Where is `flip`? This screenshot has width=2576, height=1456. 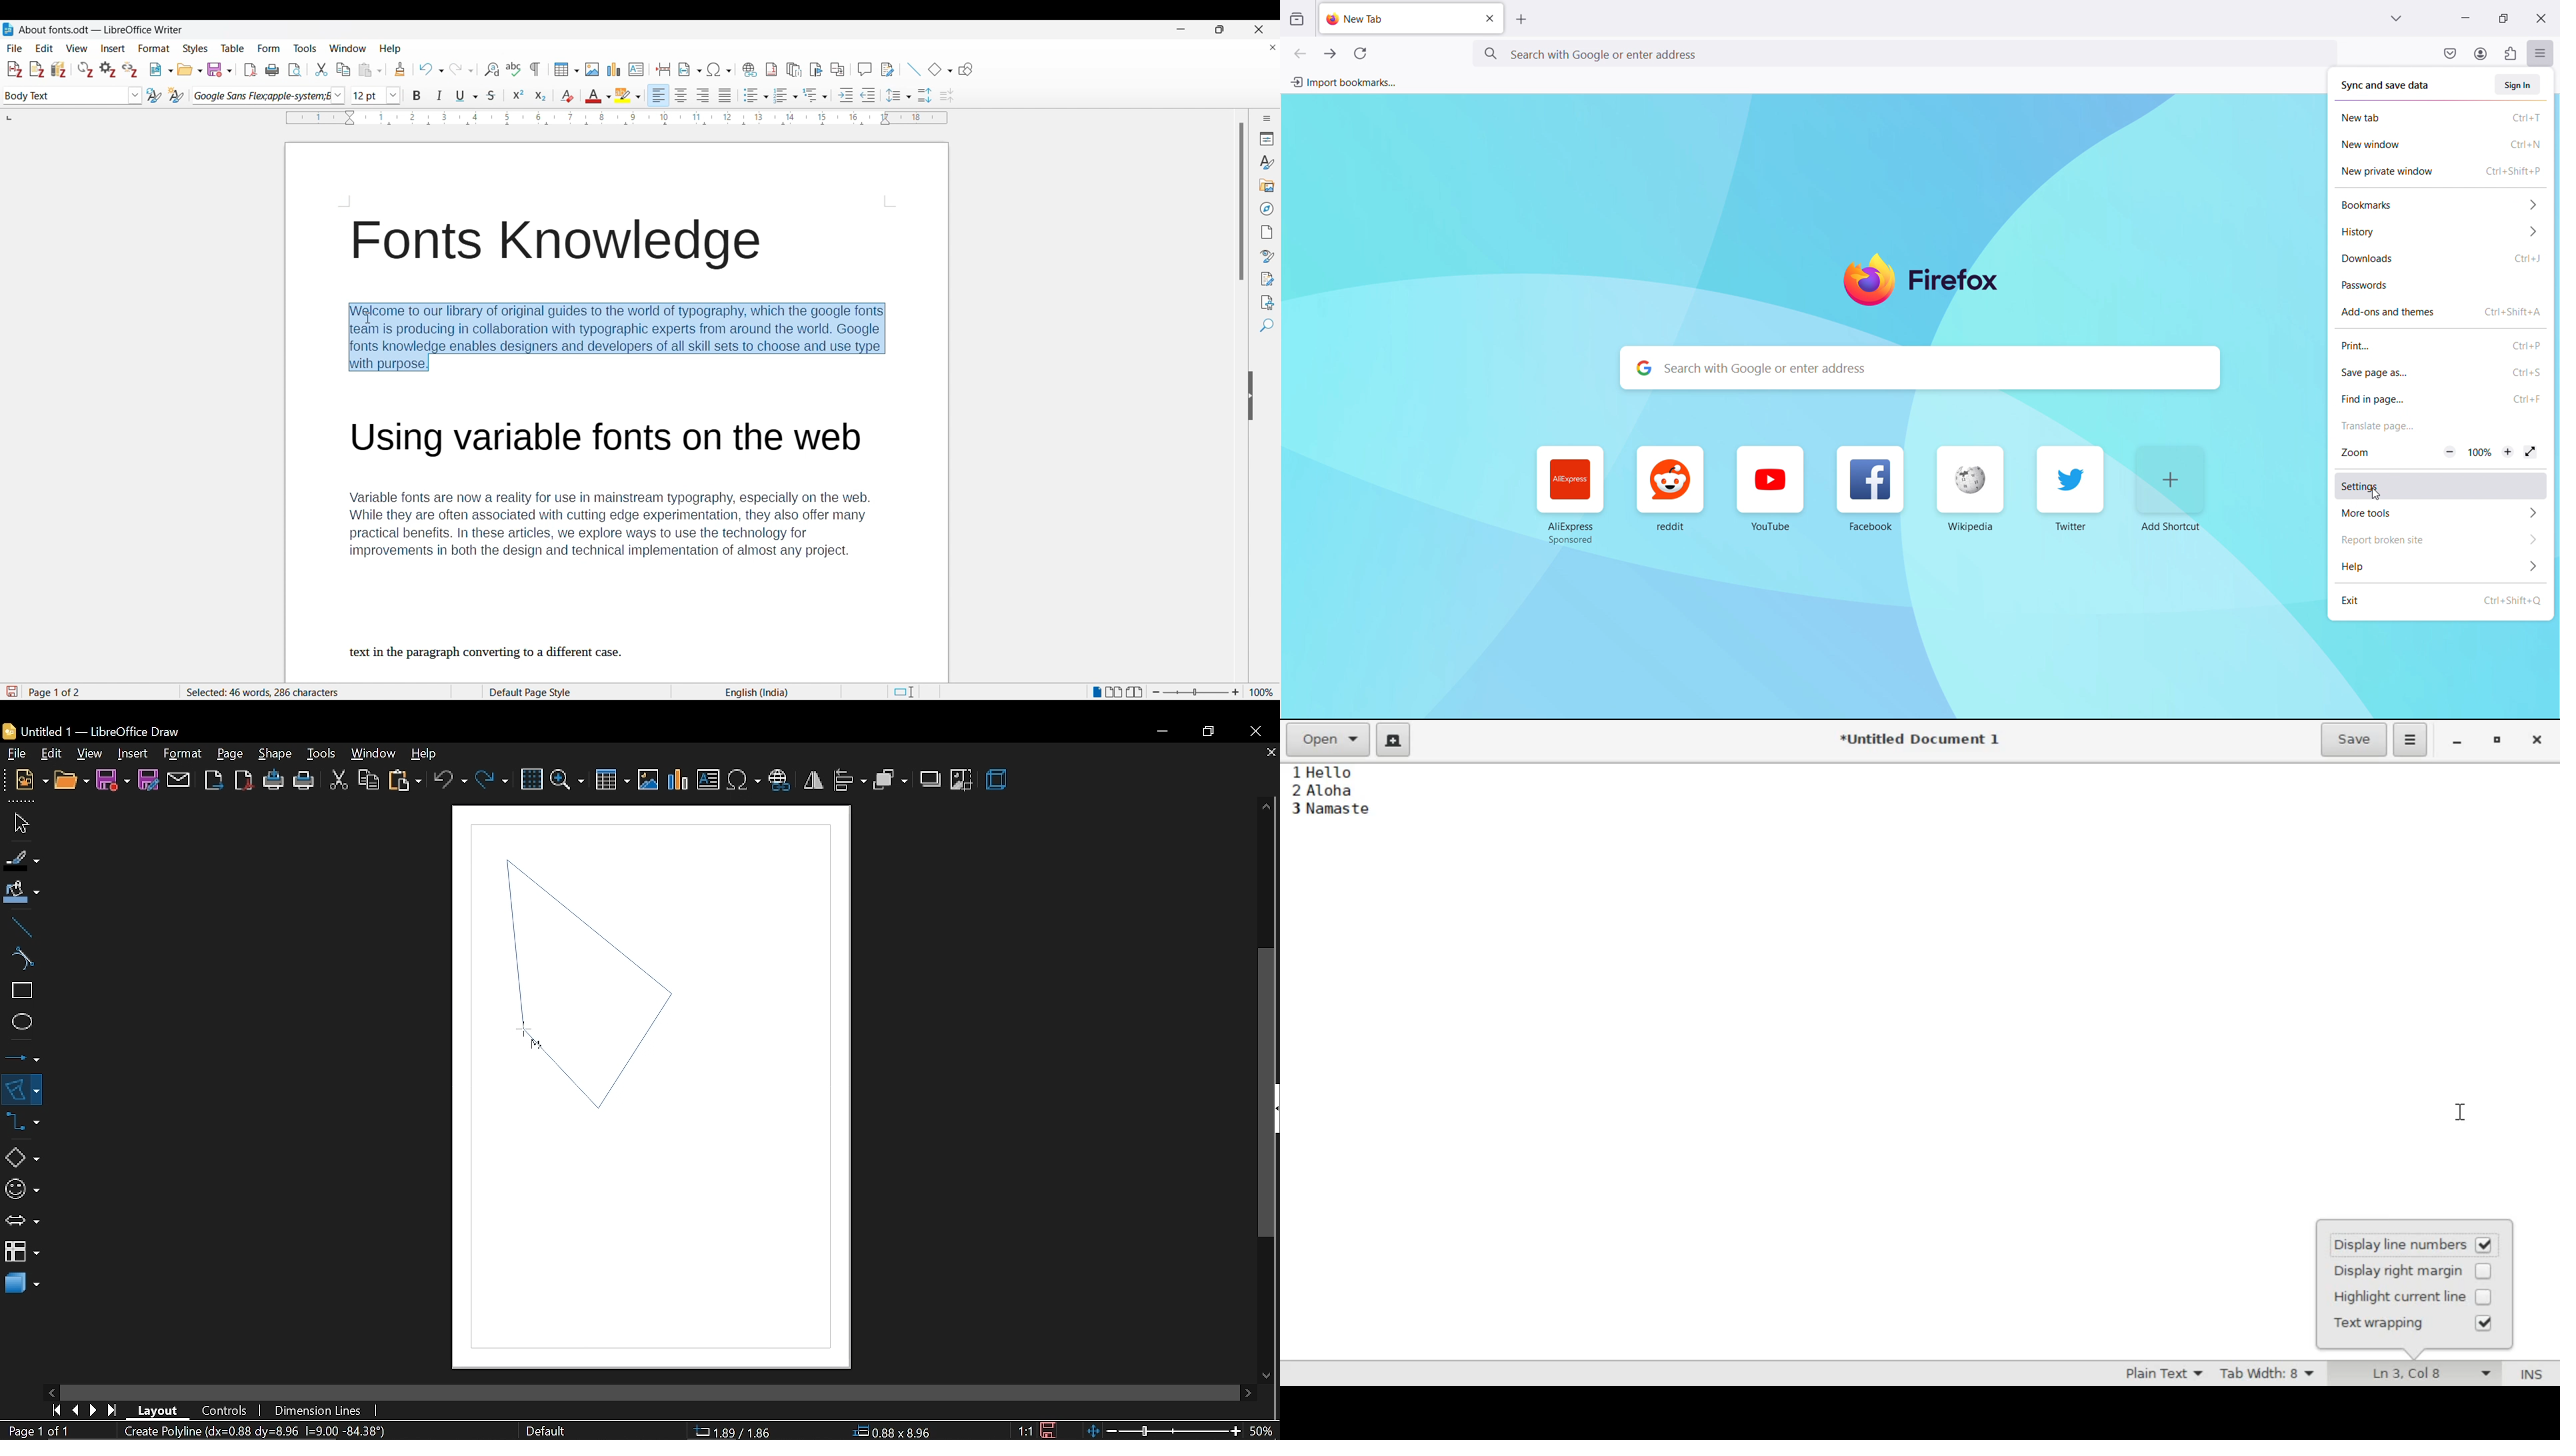 flip is located at coordinates (814, 781).